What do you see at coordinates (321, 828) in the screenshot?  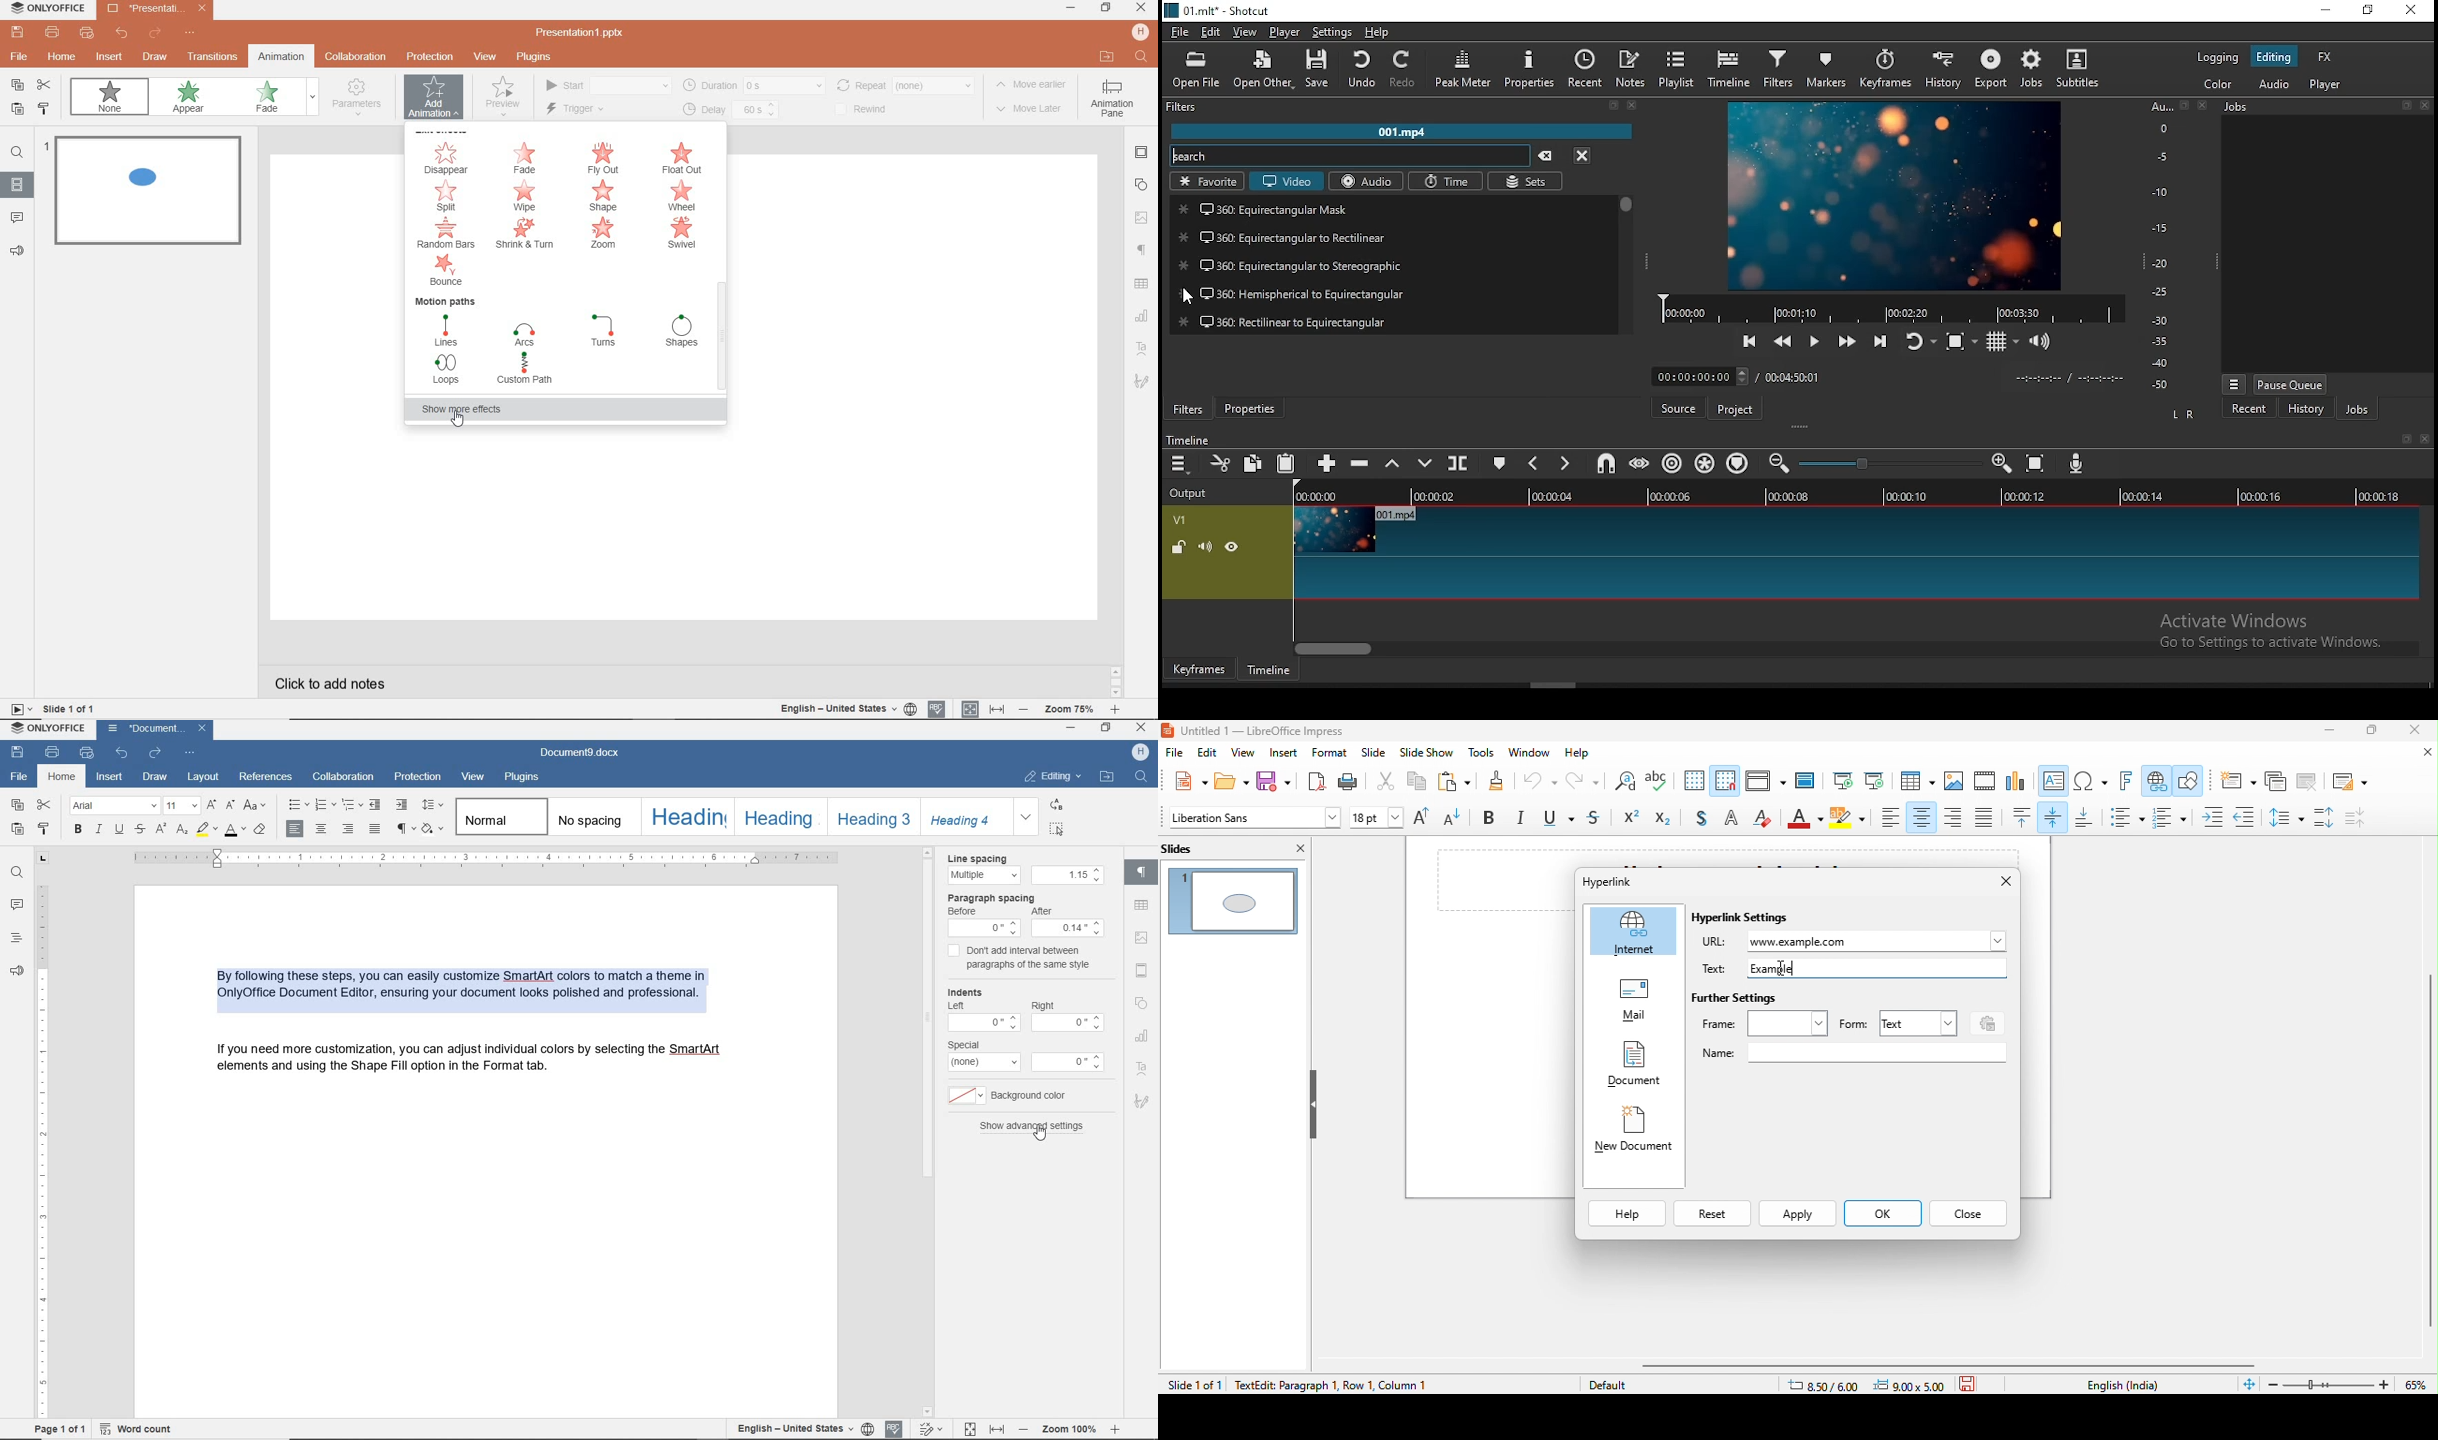 I see `align center` at bounding box center [321, 828].